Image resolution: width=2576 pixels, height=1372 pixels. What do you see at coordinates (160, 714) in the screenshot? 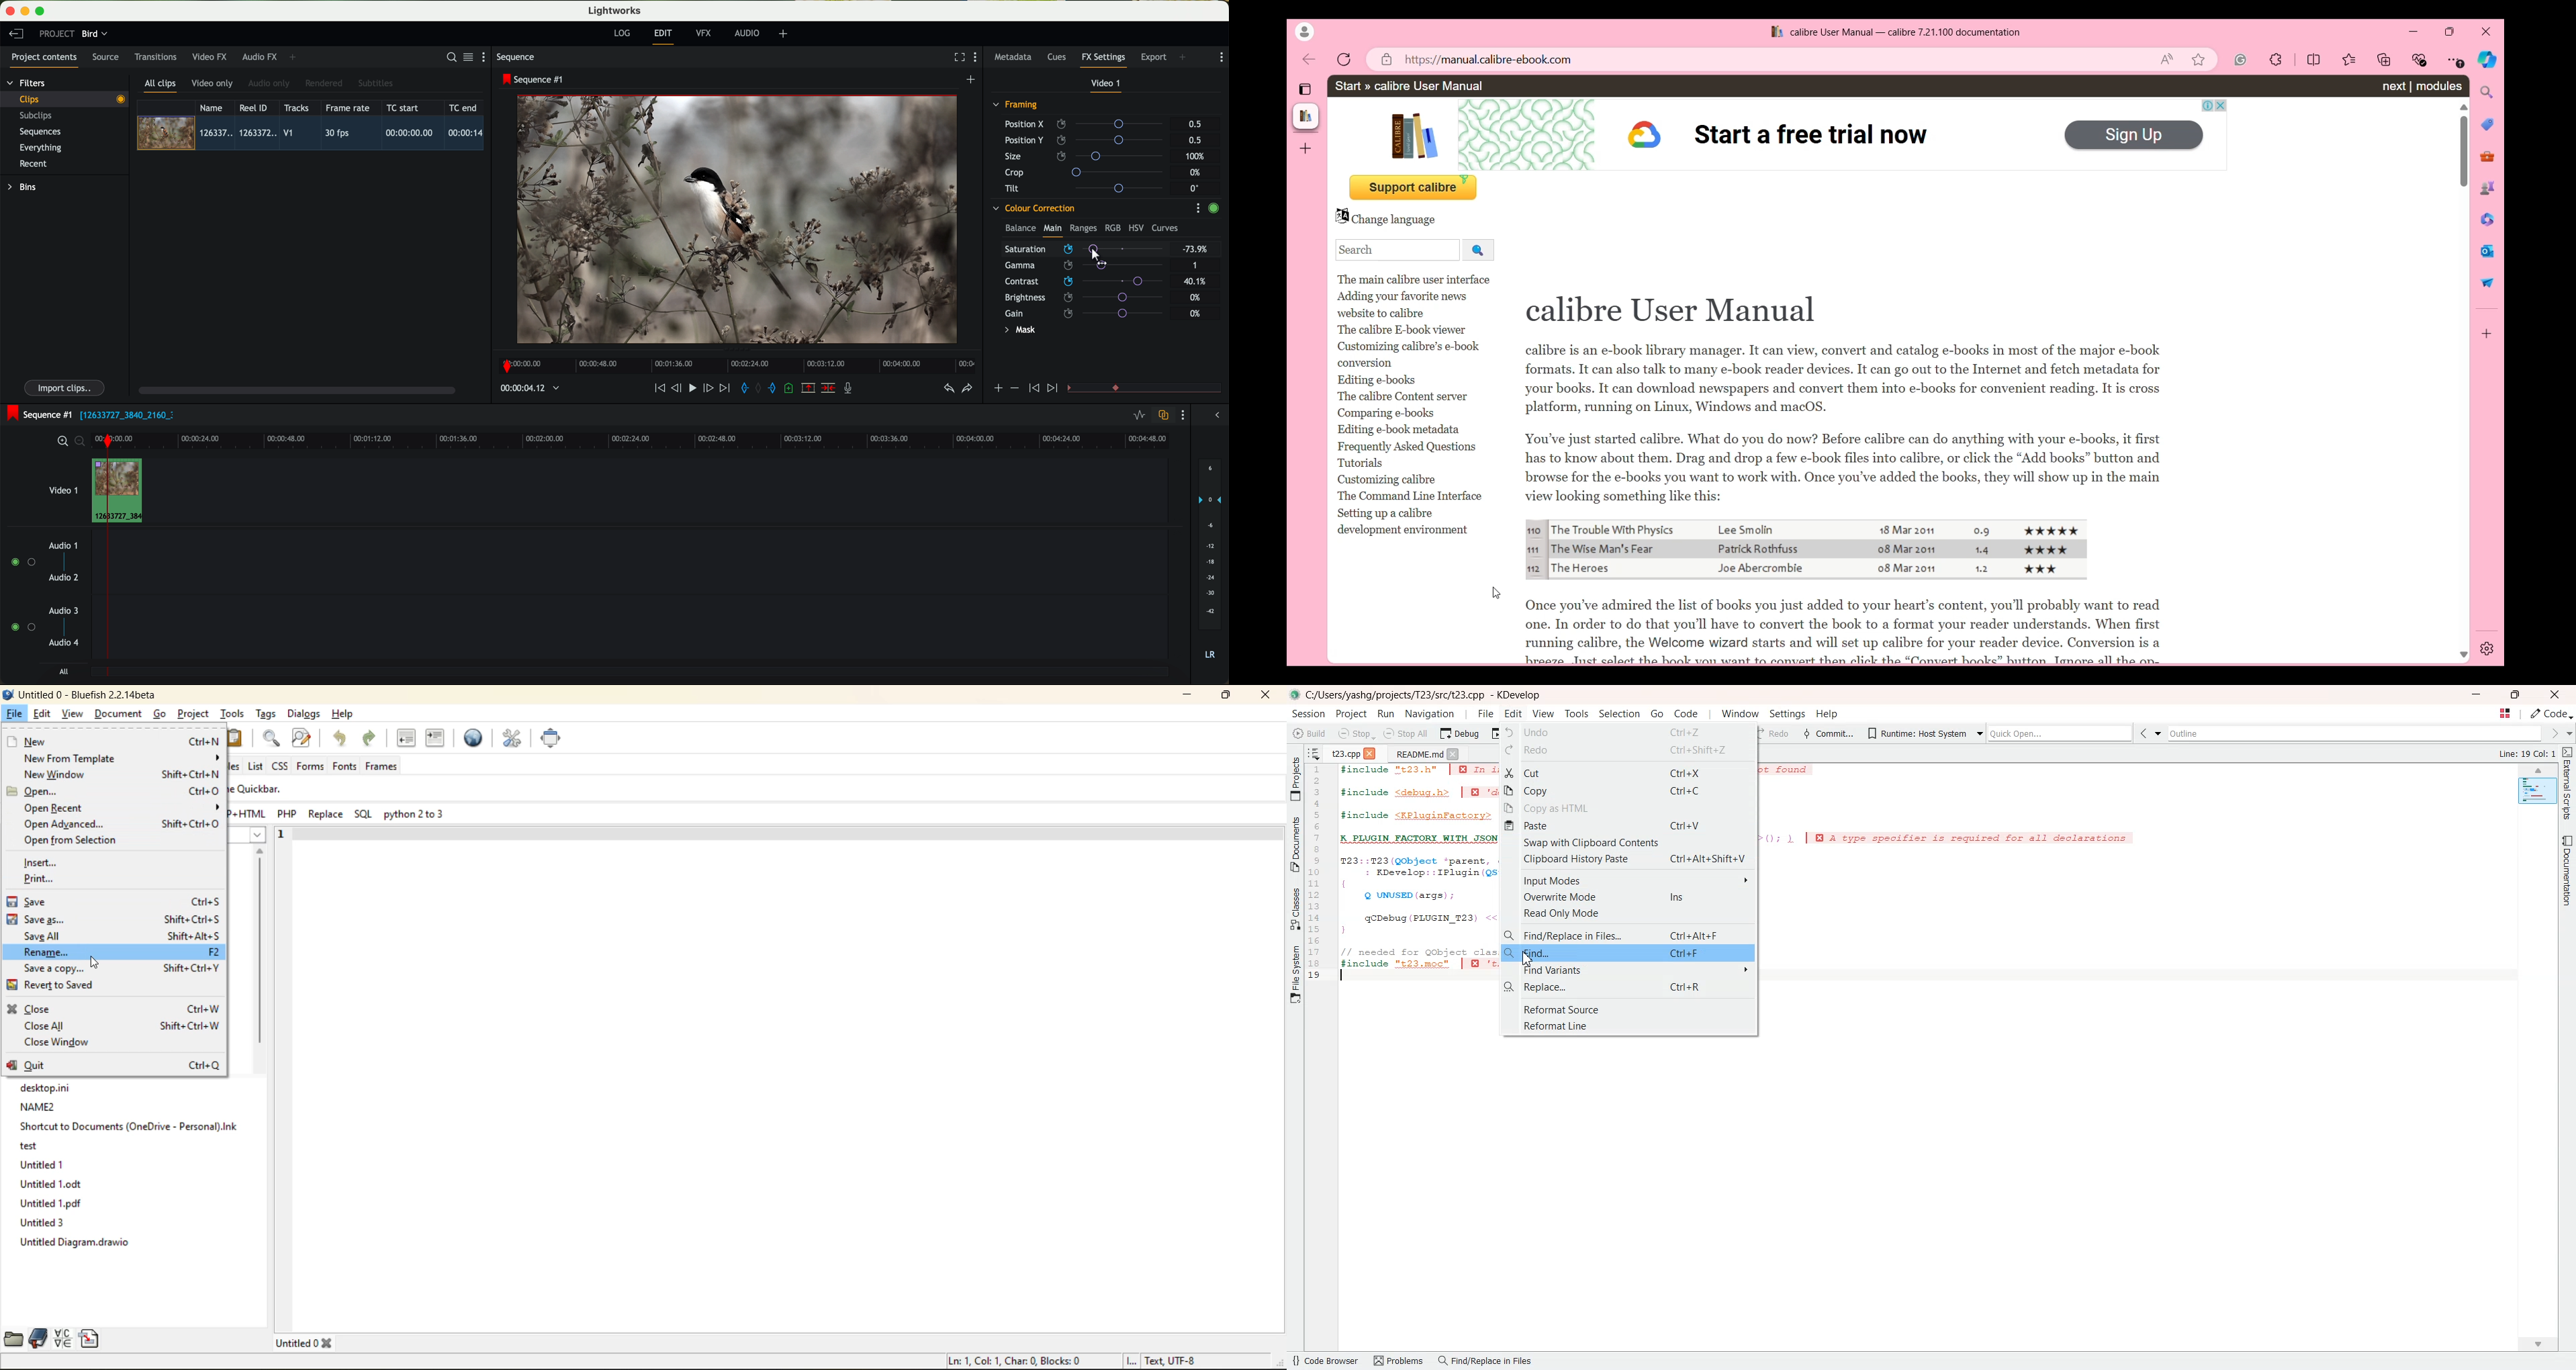
I see `go` at bounding box center [160, 714].